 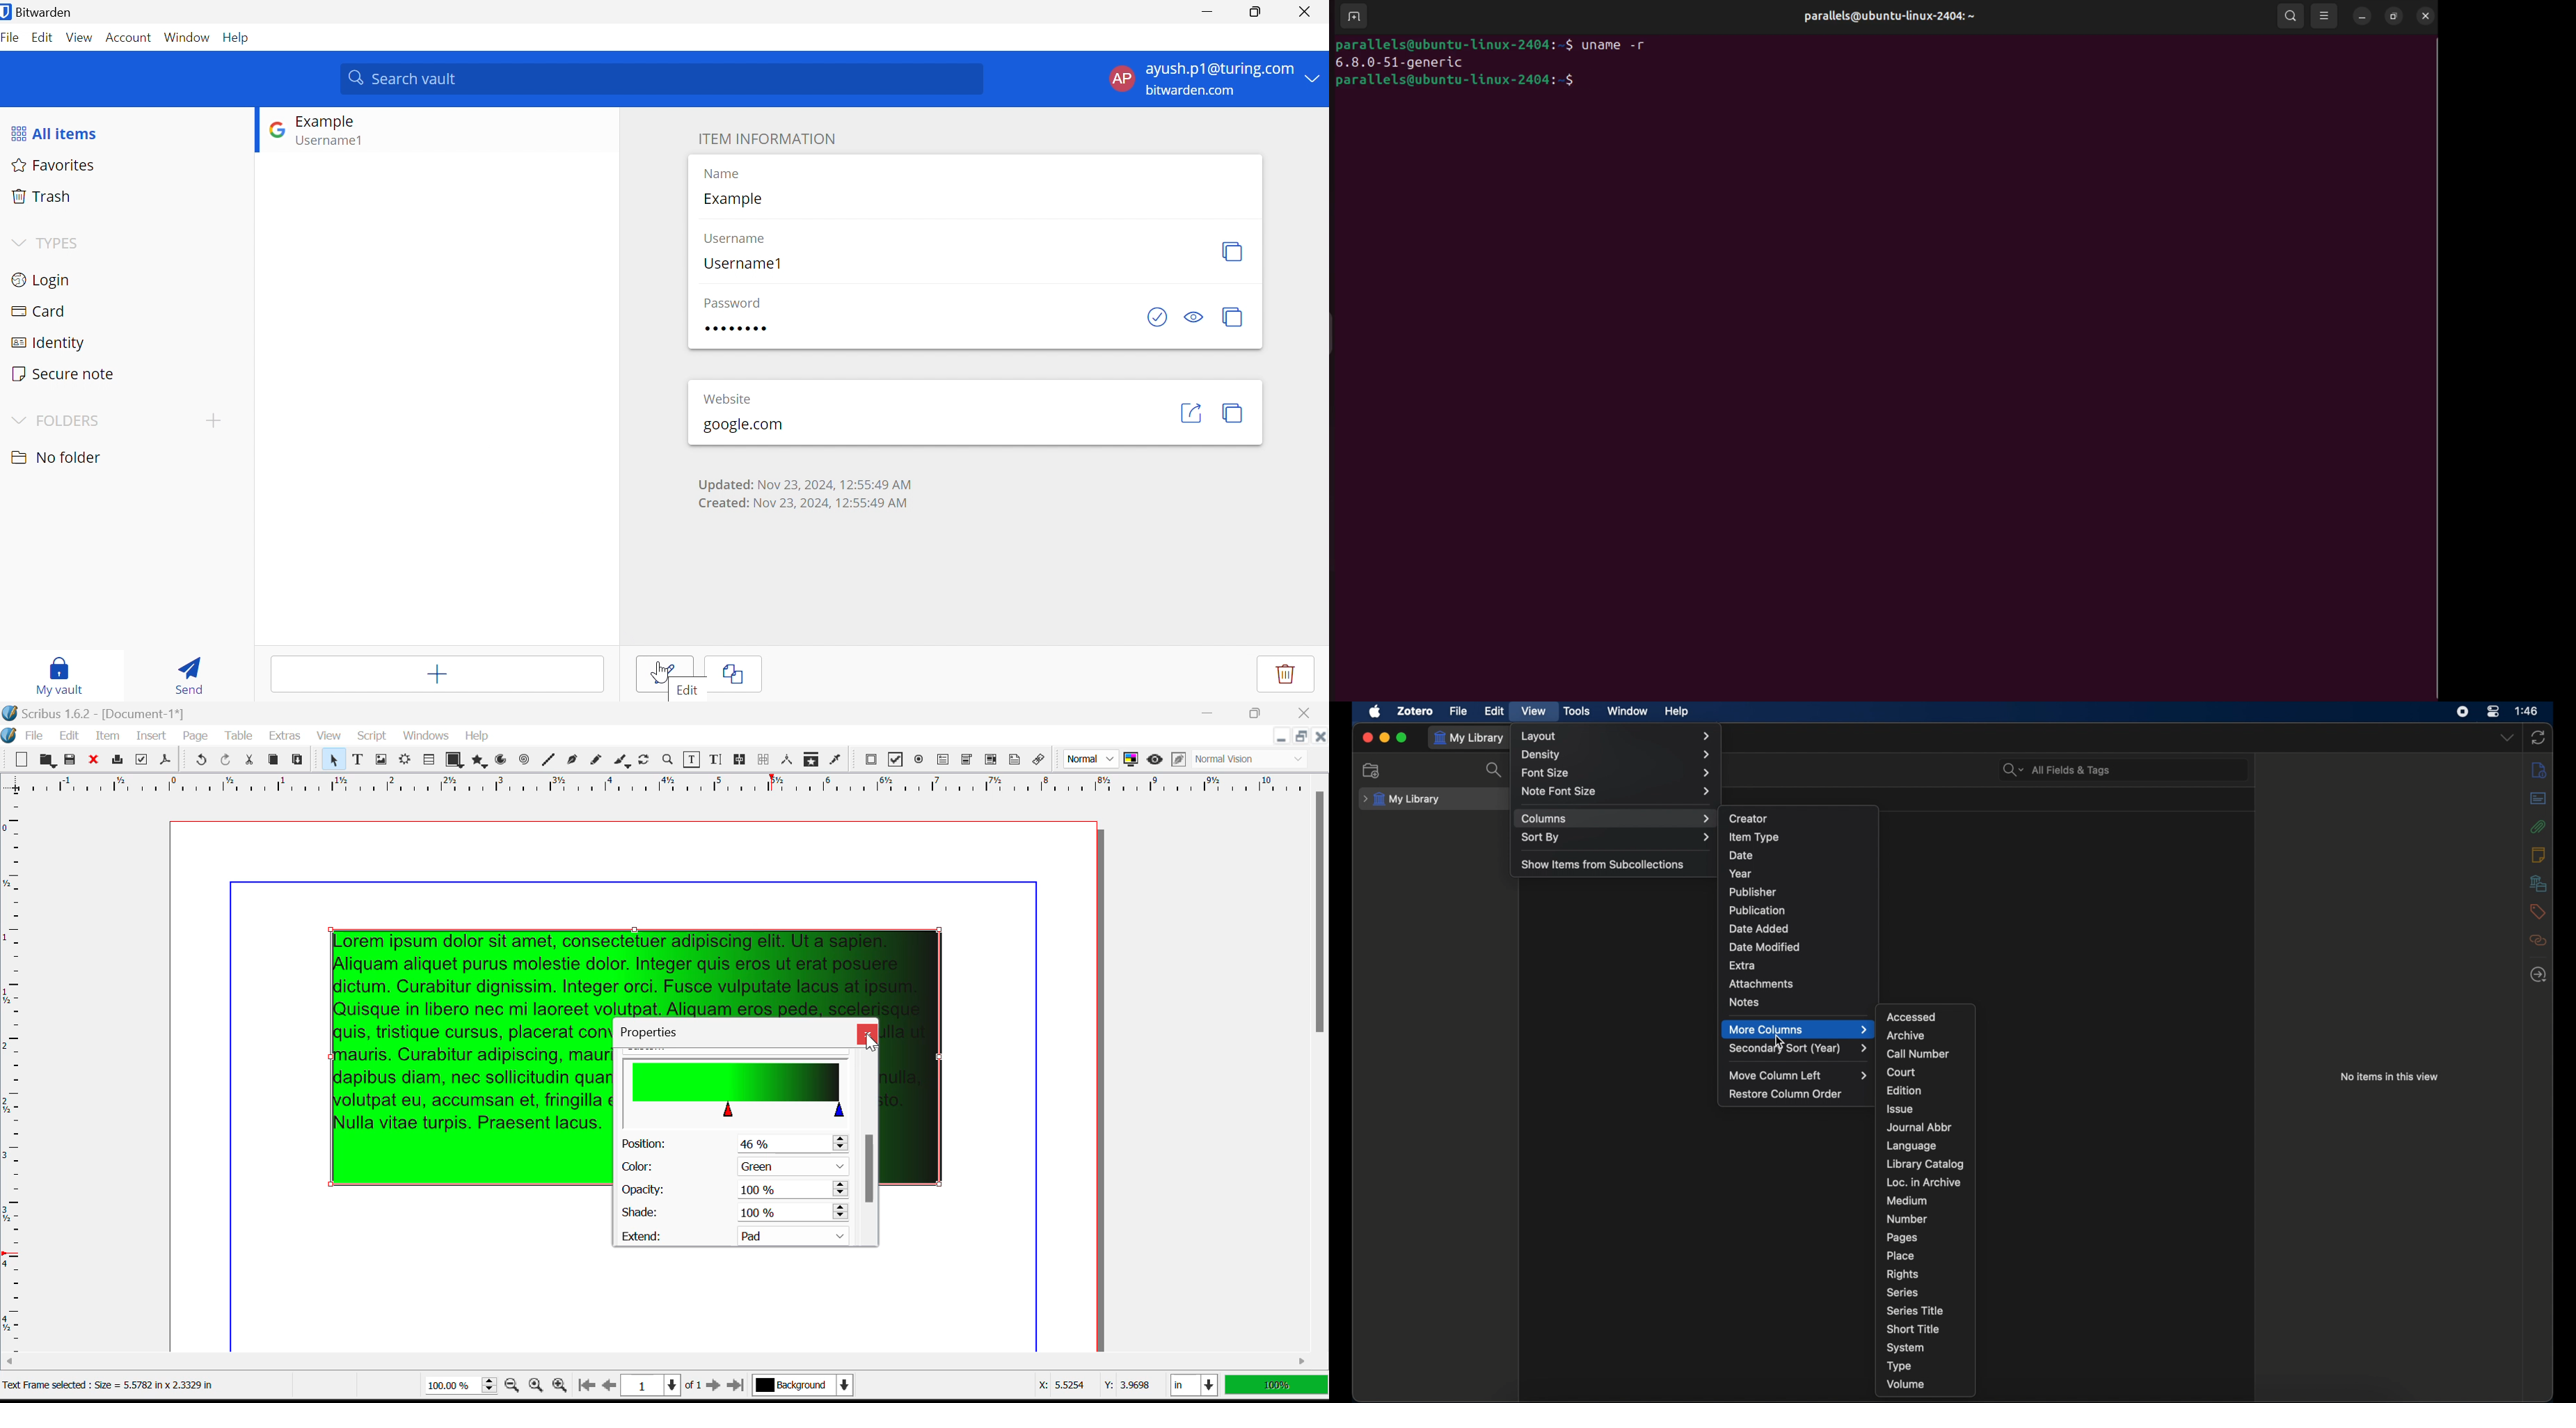 I want to click on Line, so click(x=548, y=760).